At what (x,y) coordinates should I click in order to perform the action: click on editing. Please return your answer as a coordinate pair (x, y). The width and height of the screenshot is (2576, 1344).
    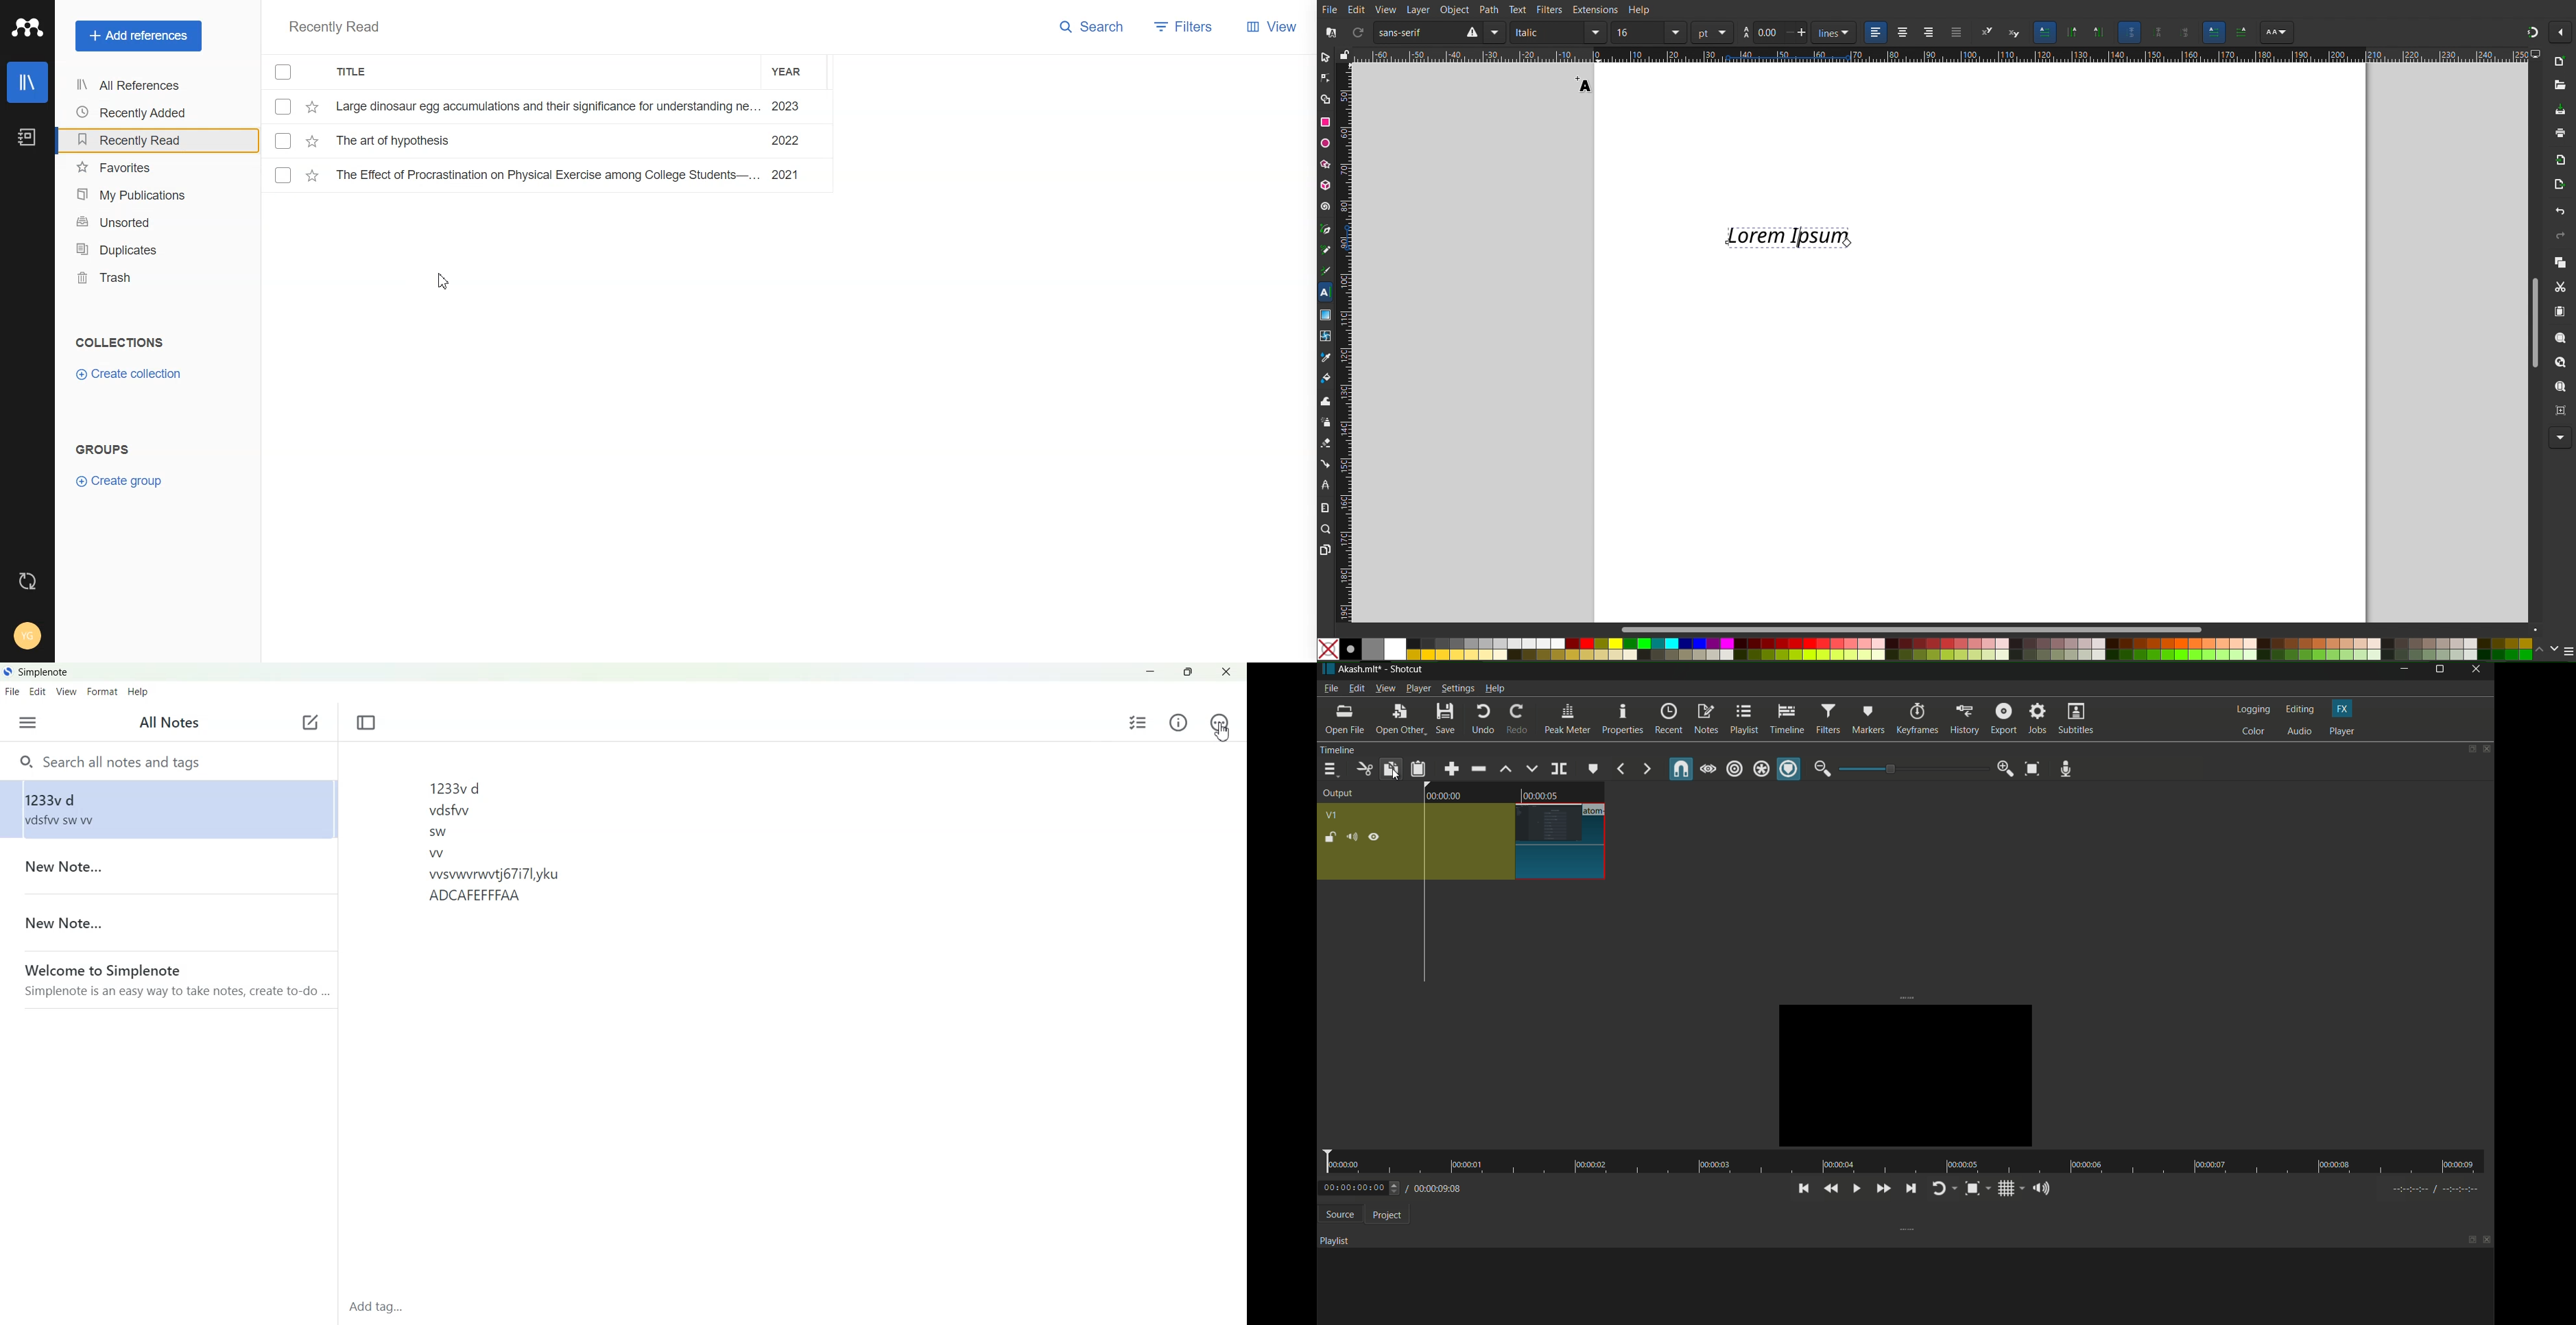
    Looking at the image, I should click on (2299, 709).